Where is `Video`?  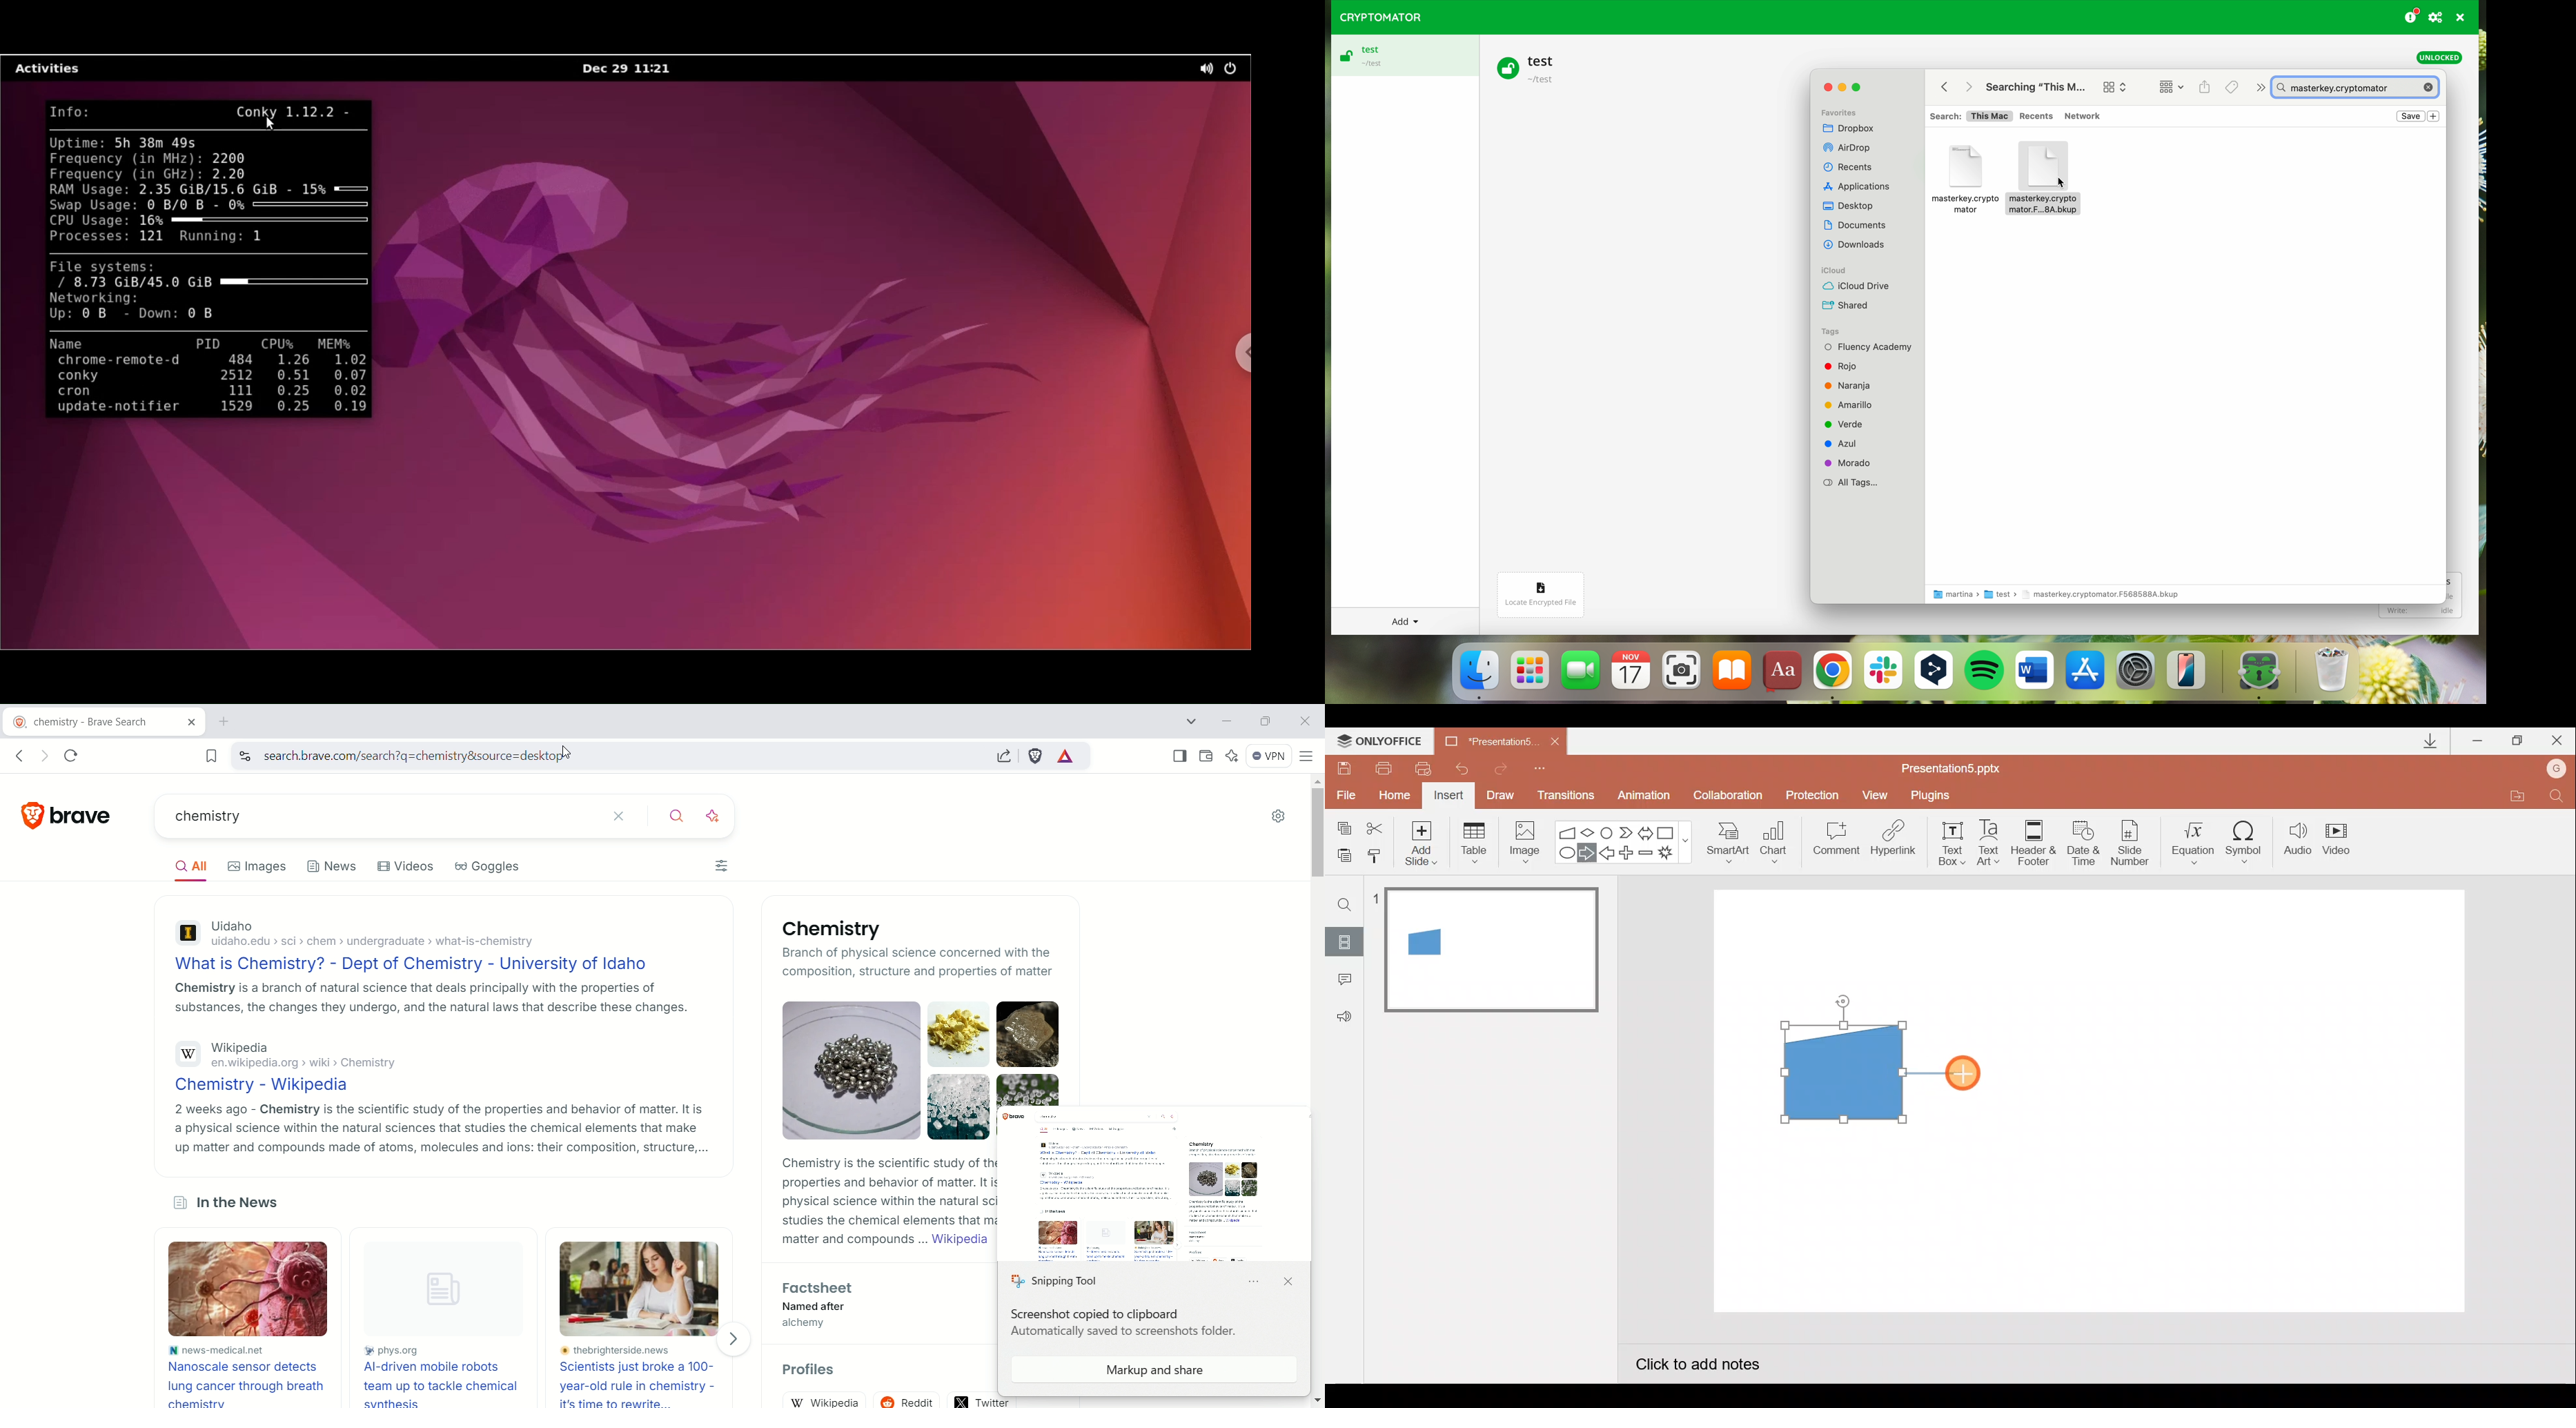
Video is located at coordinates (2342, 840).